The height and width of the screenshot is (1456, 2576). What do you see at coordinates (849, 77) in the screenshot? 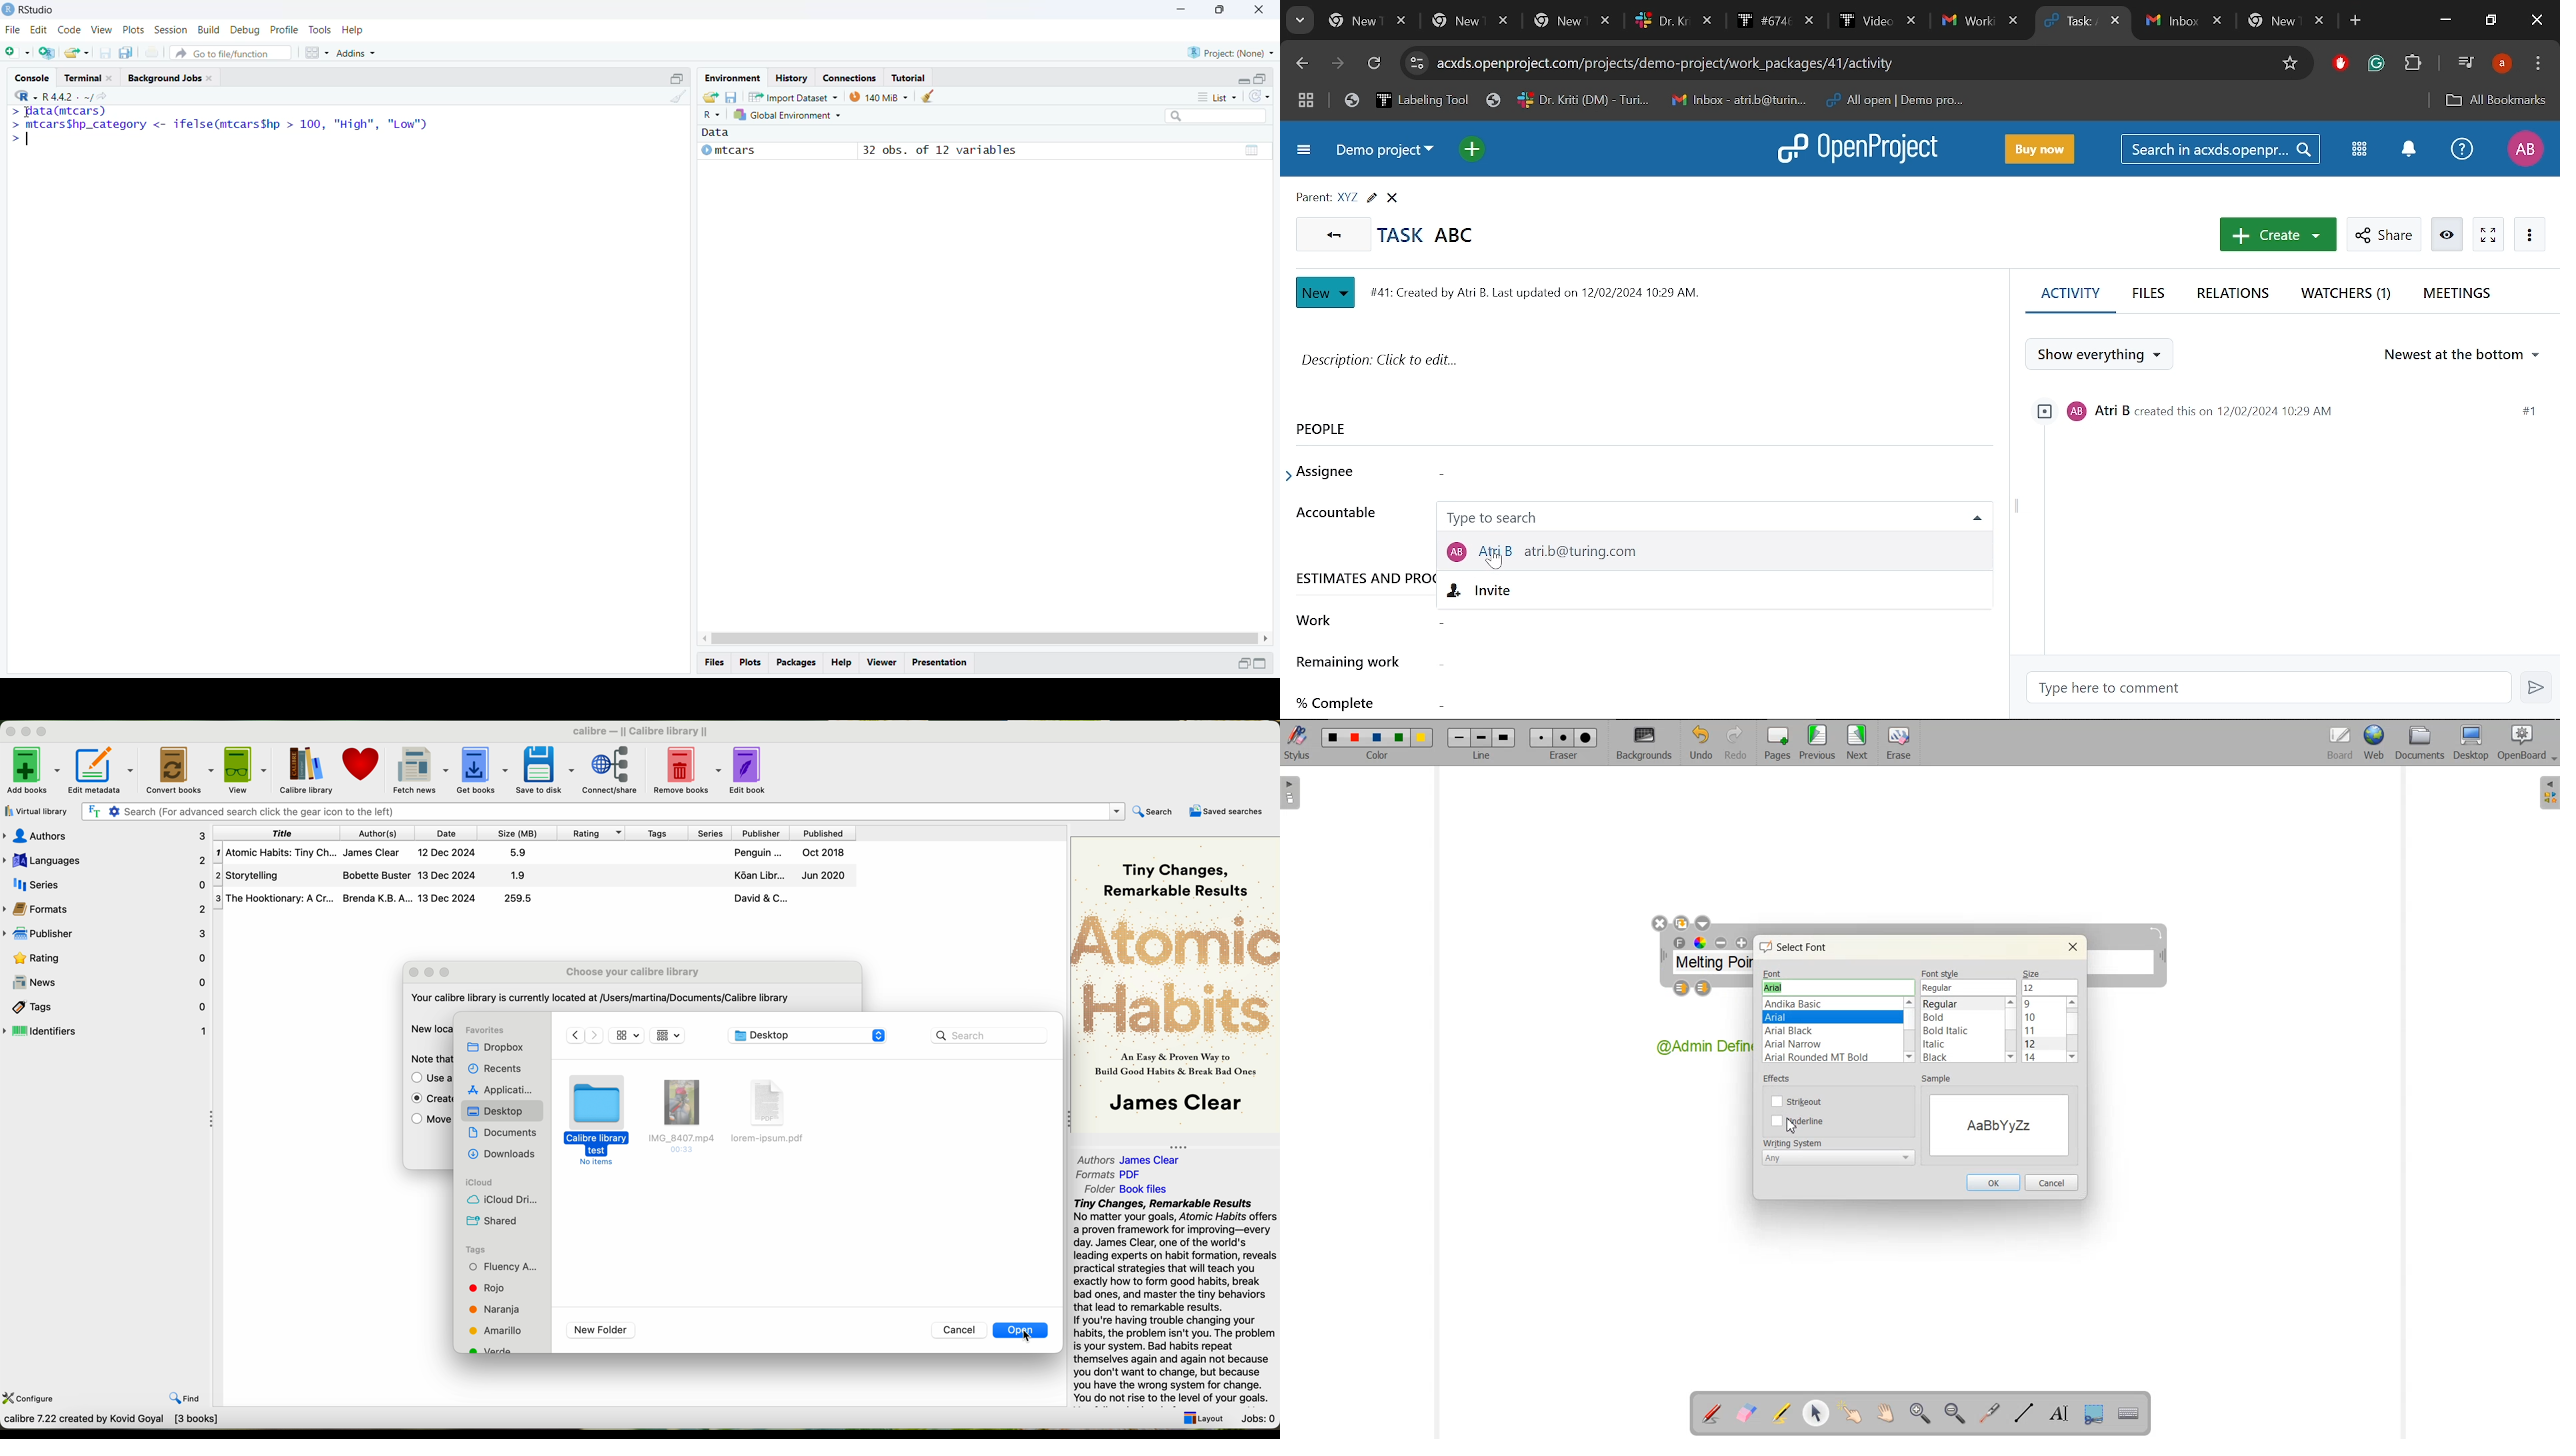
I see `Connections` at bounding box center [849, 77].